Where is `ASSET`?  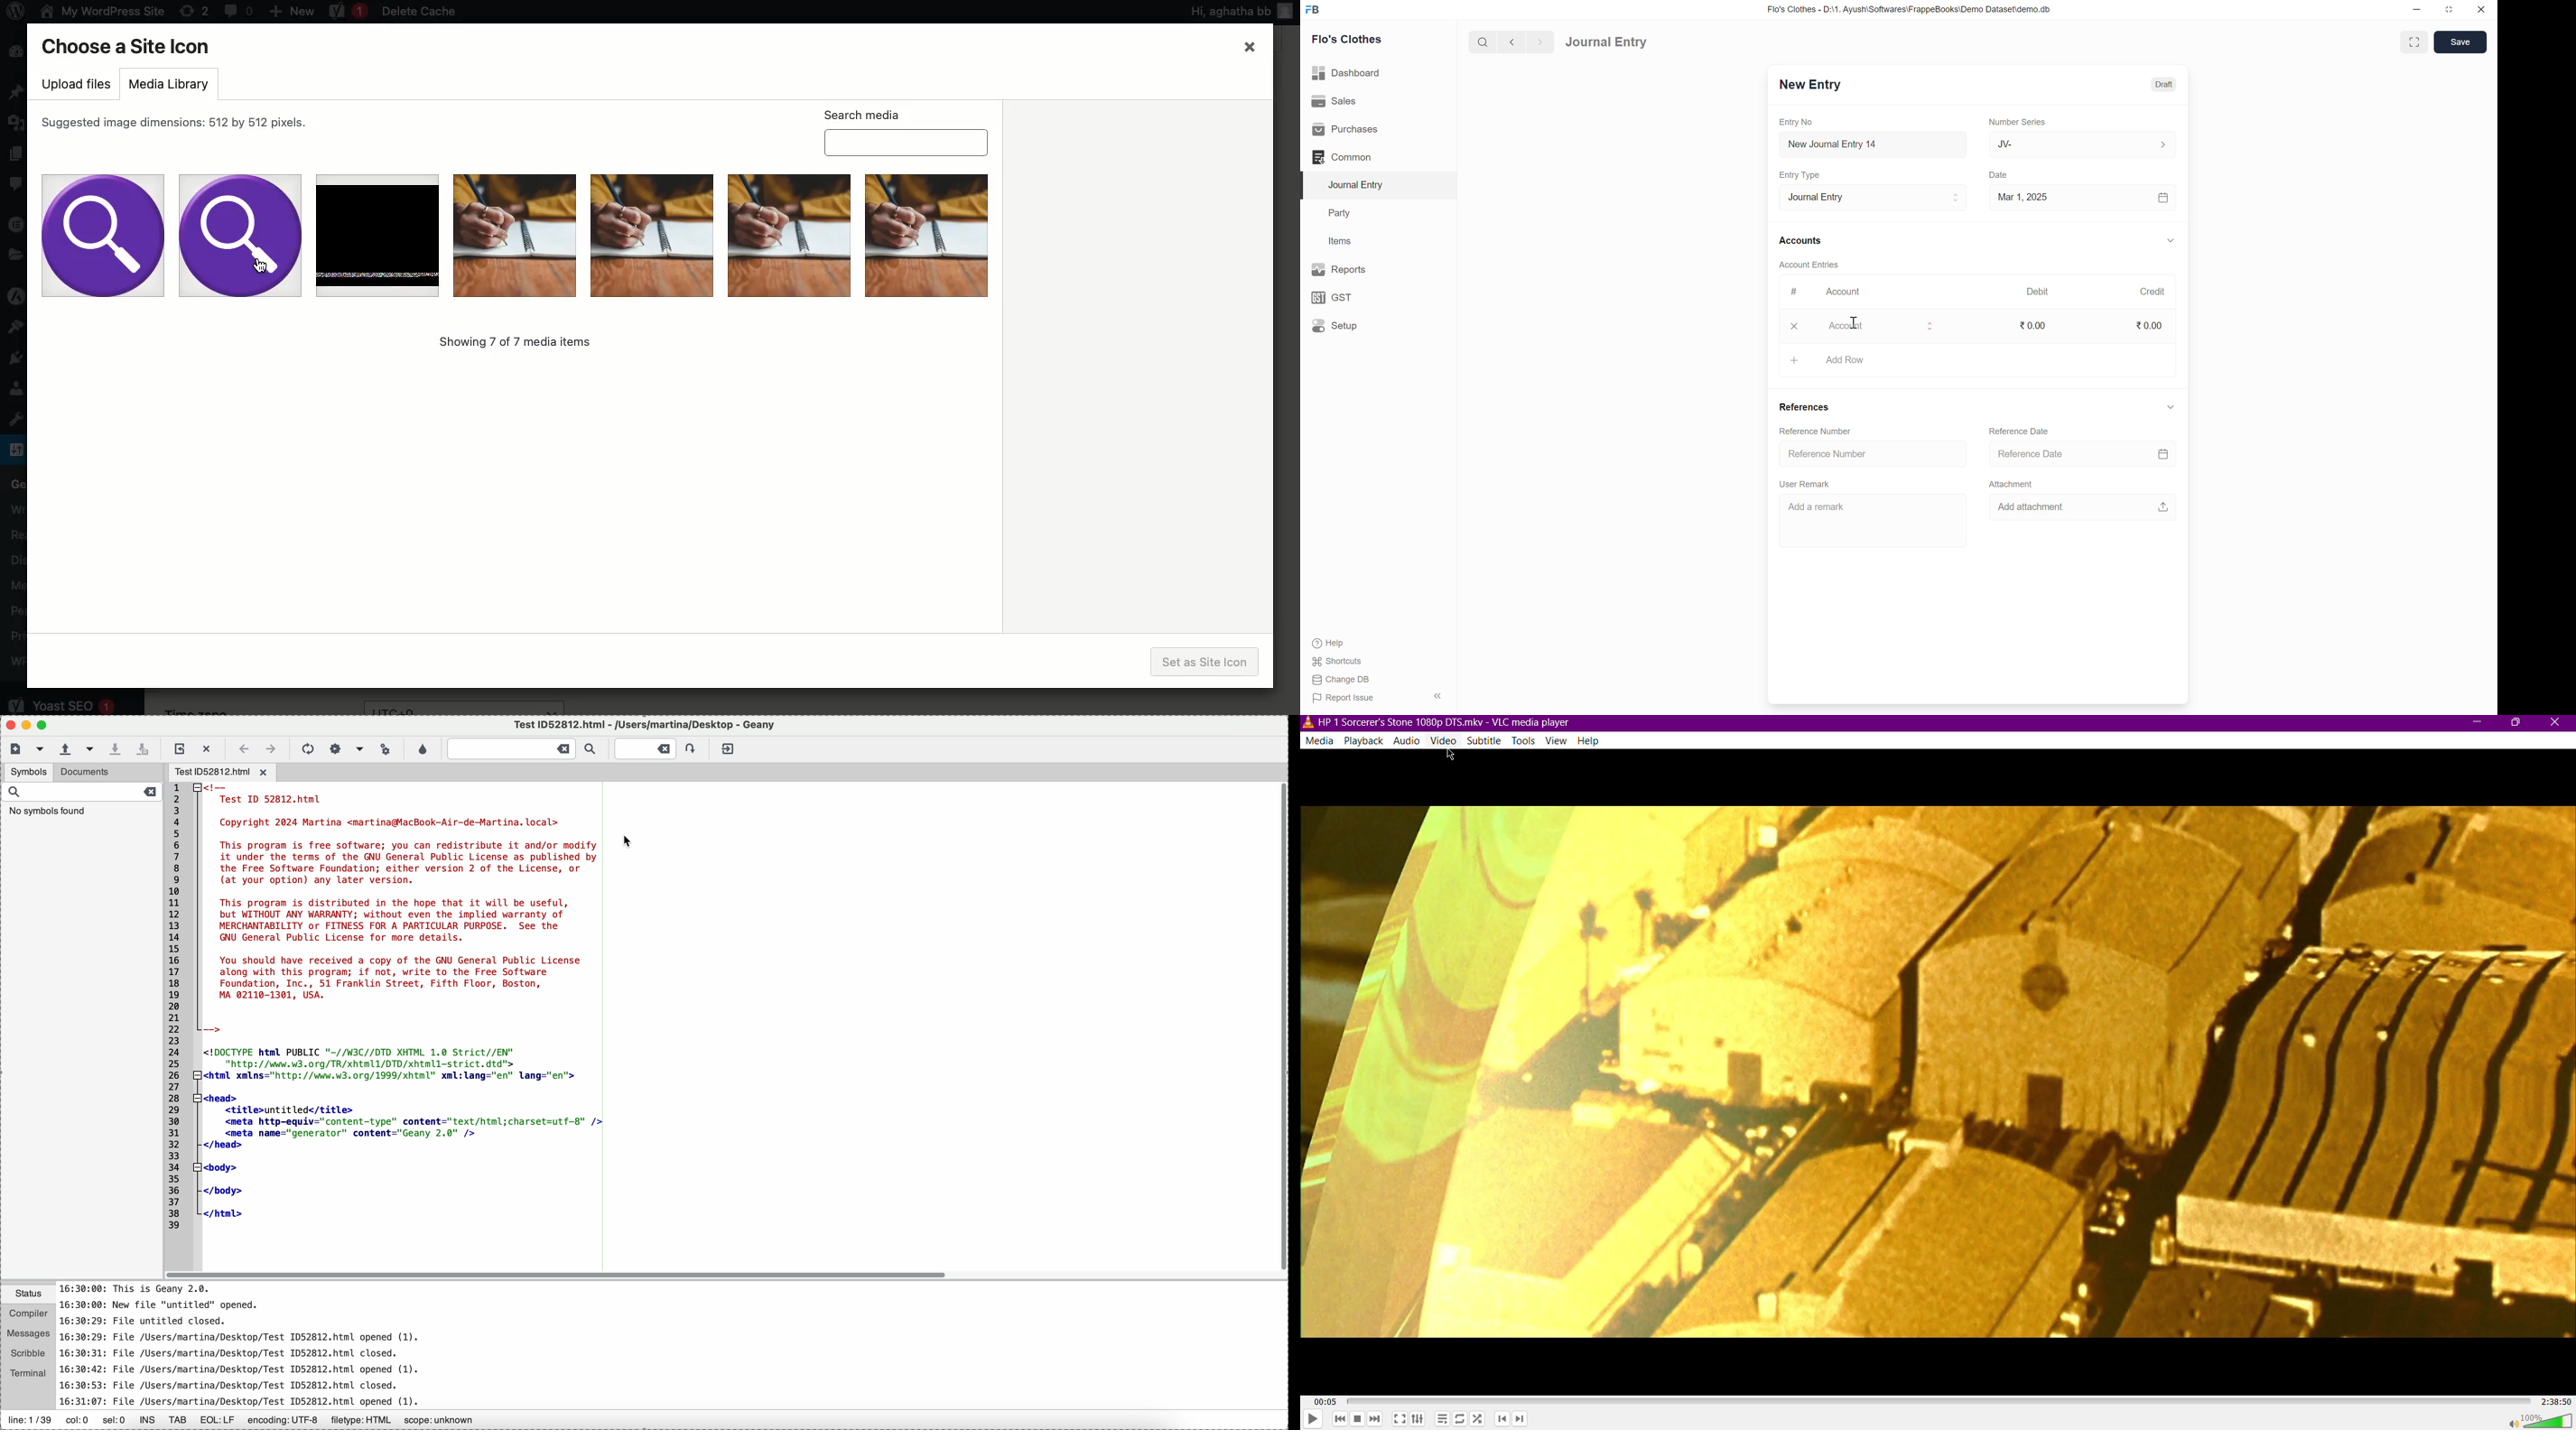
ASSET is located at coordinates (1846, 360).